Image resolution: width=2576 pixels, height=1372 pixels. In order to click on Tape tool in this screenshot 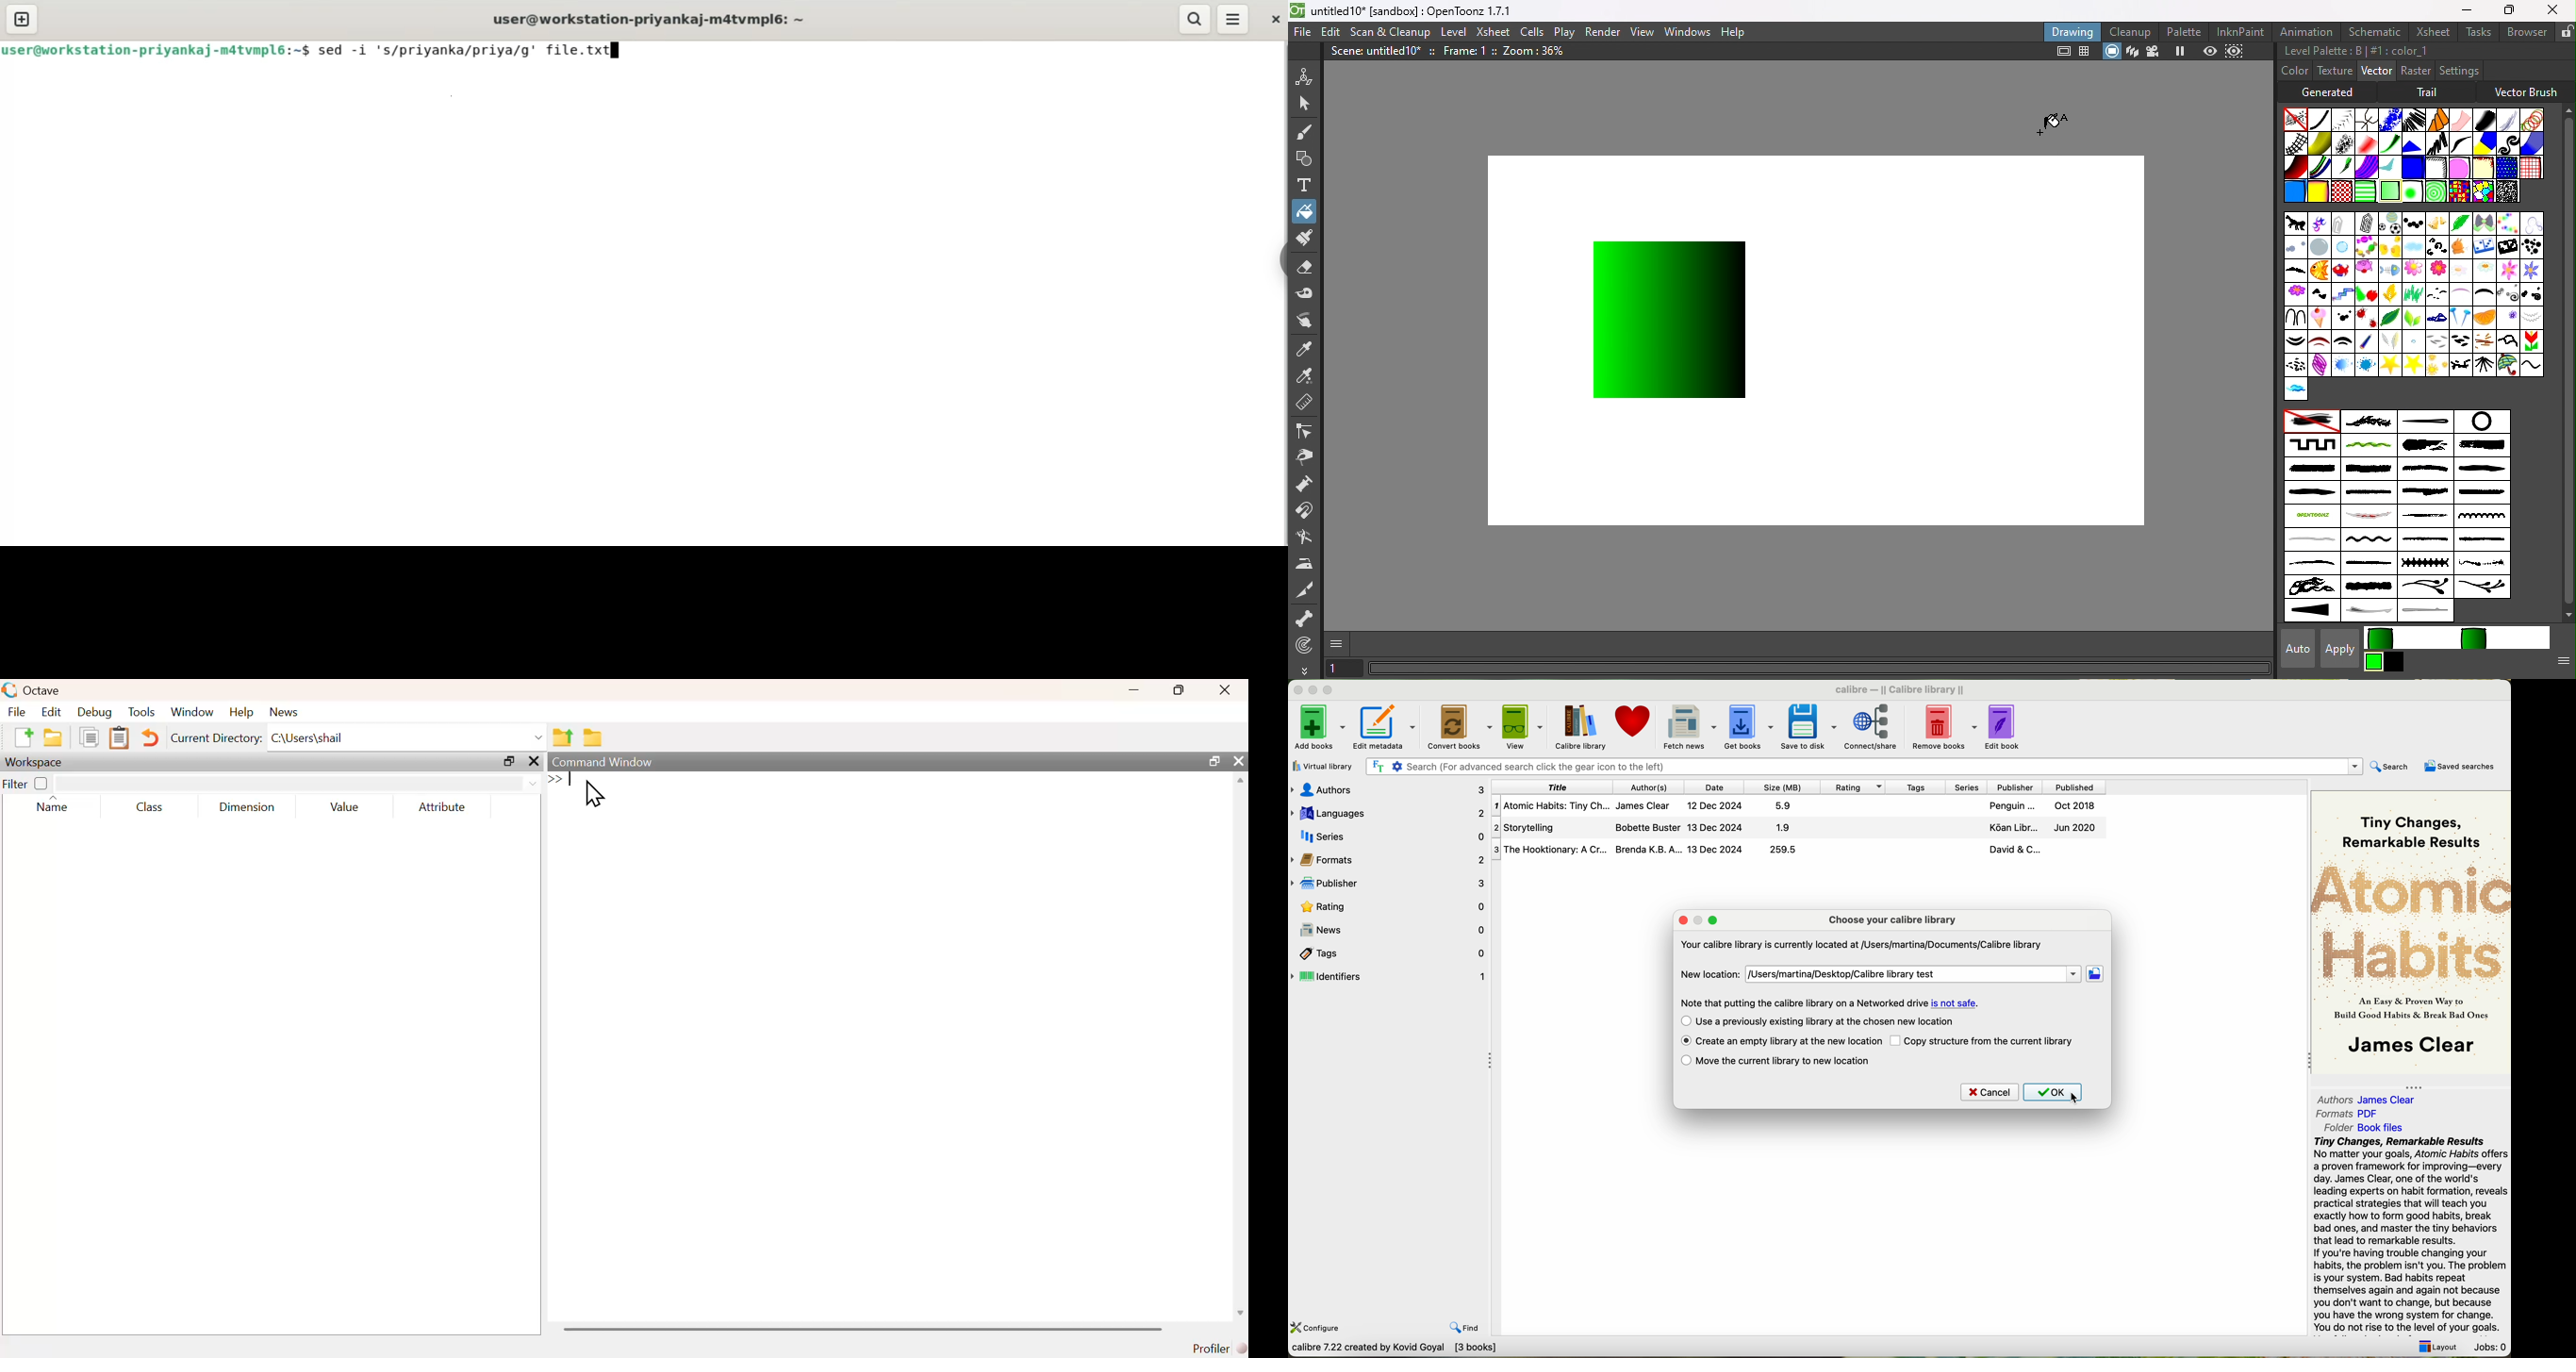, I will do `click(1306, 296)`.